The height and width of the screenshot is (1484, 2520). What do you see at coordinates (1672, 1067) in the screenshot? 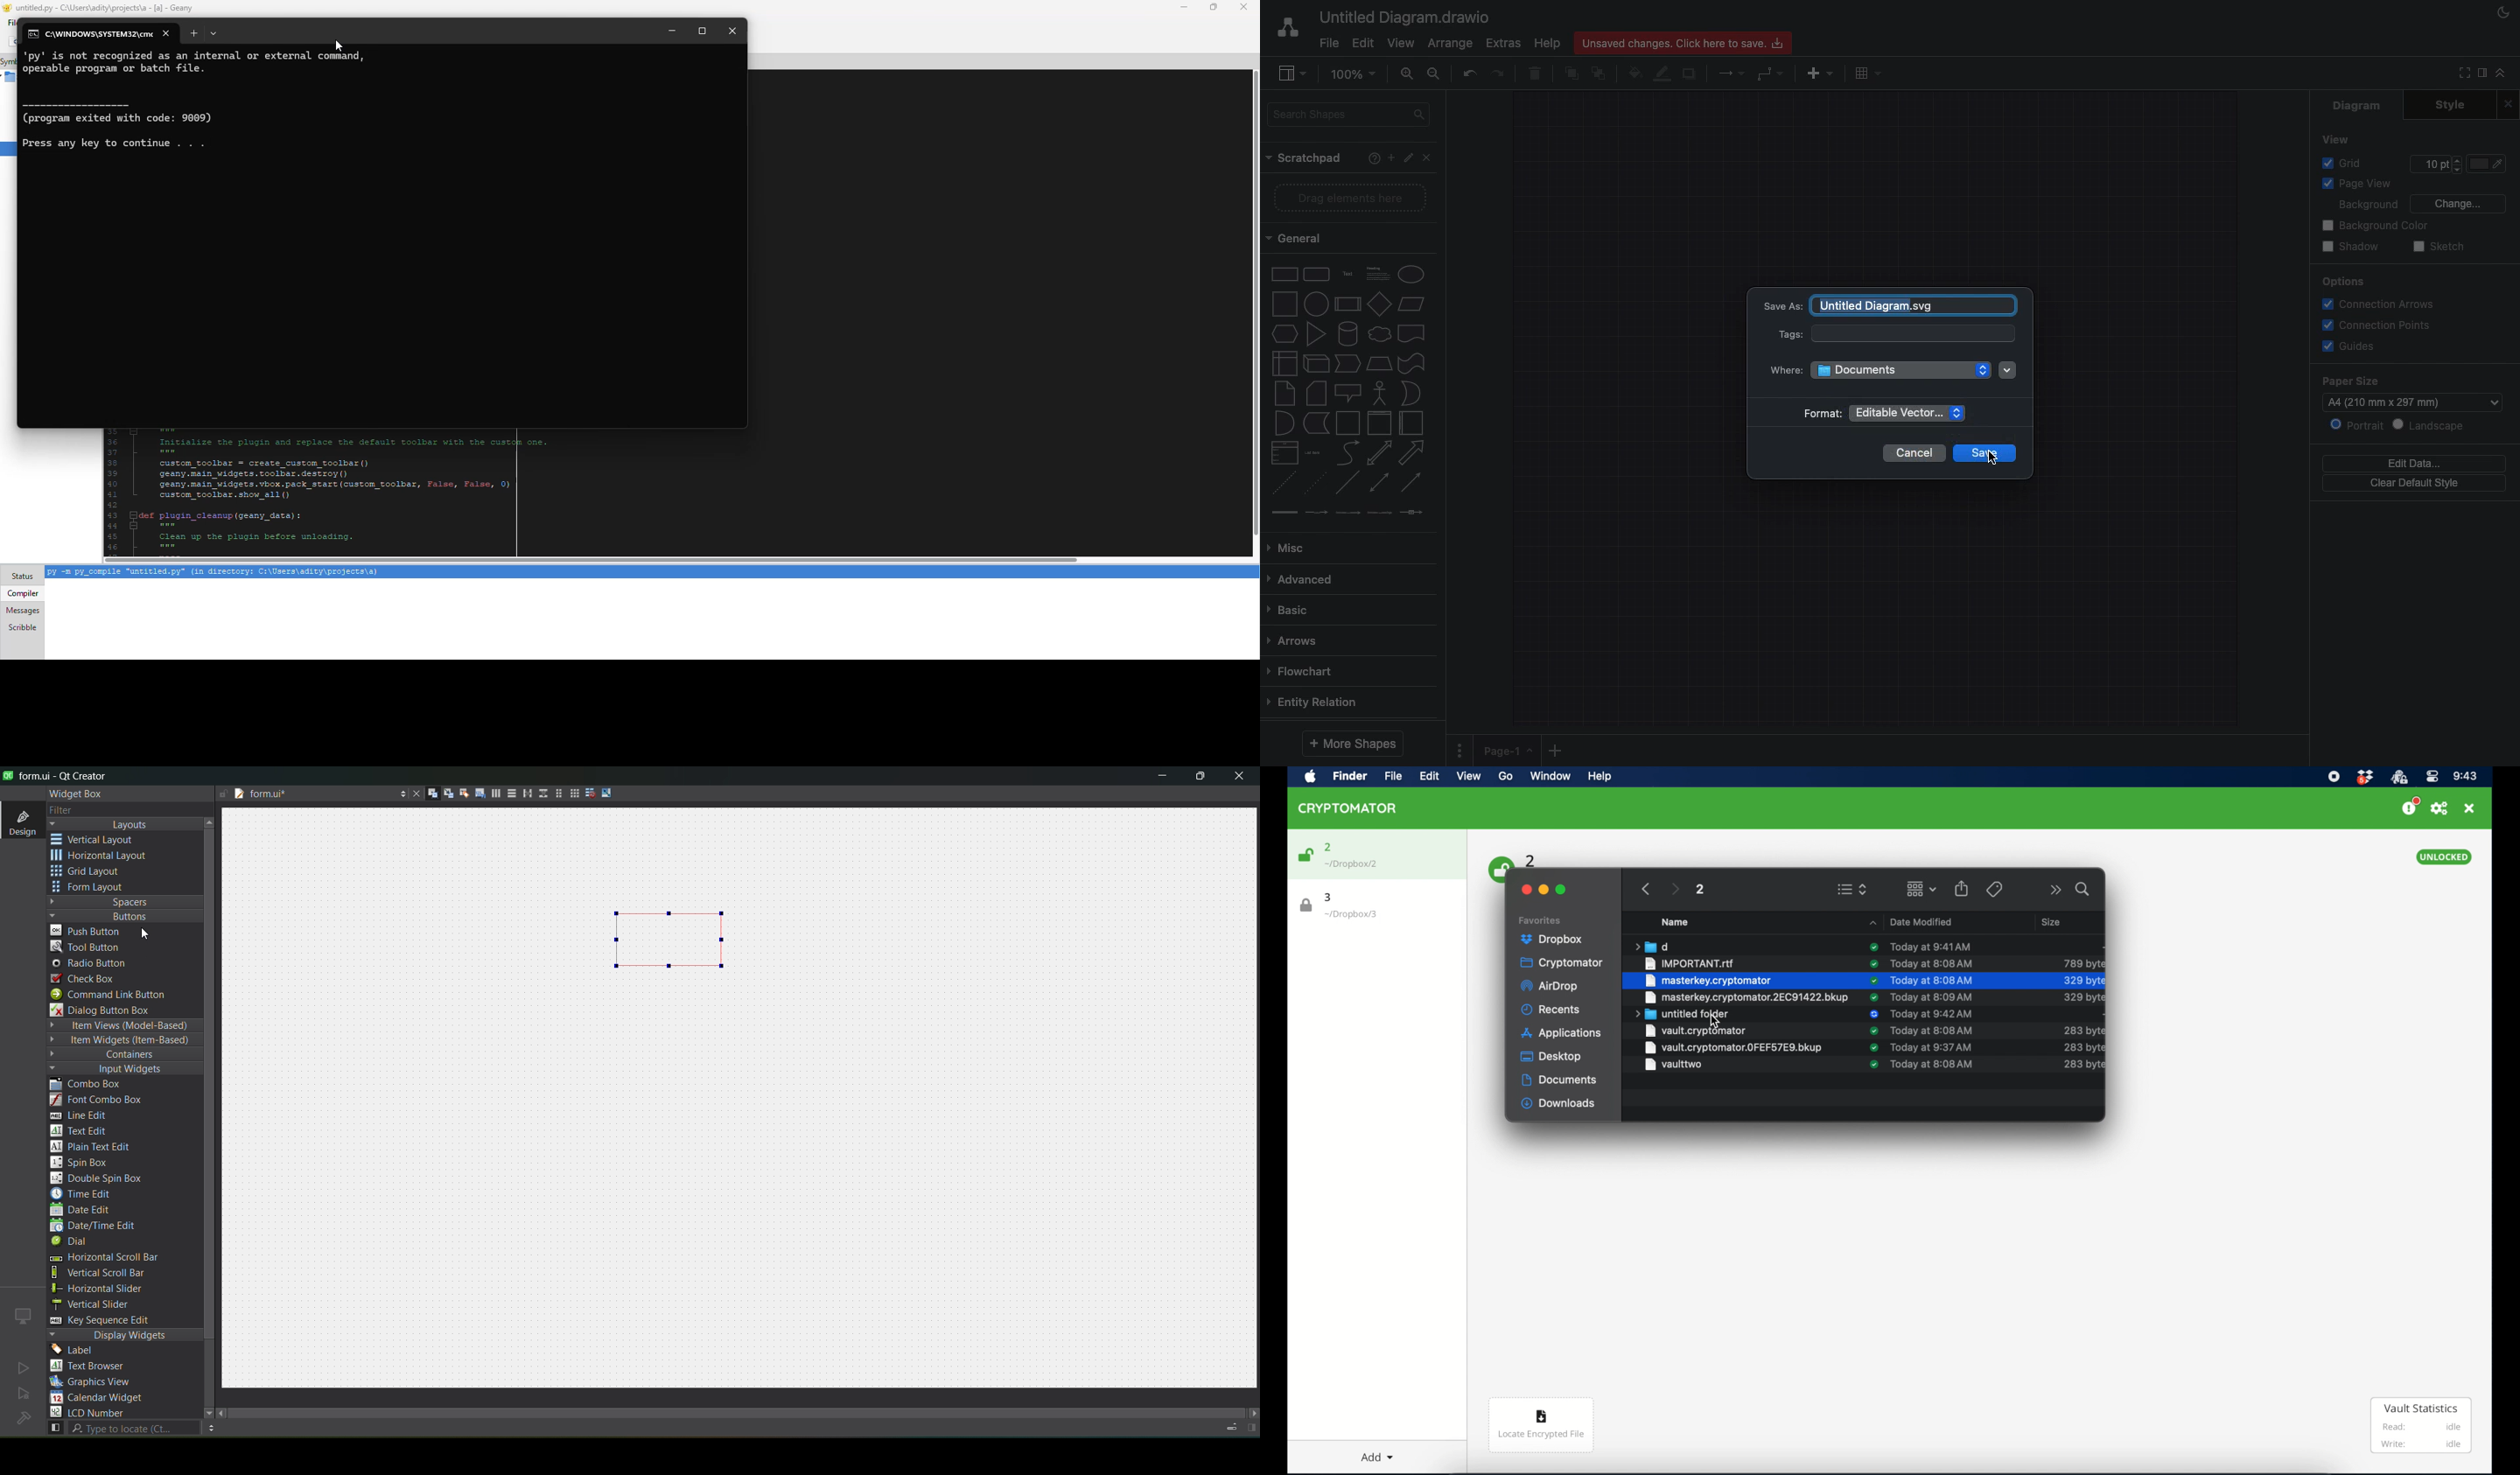
I see `vaulttwo` at bounding box center [1672, 1067].